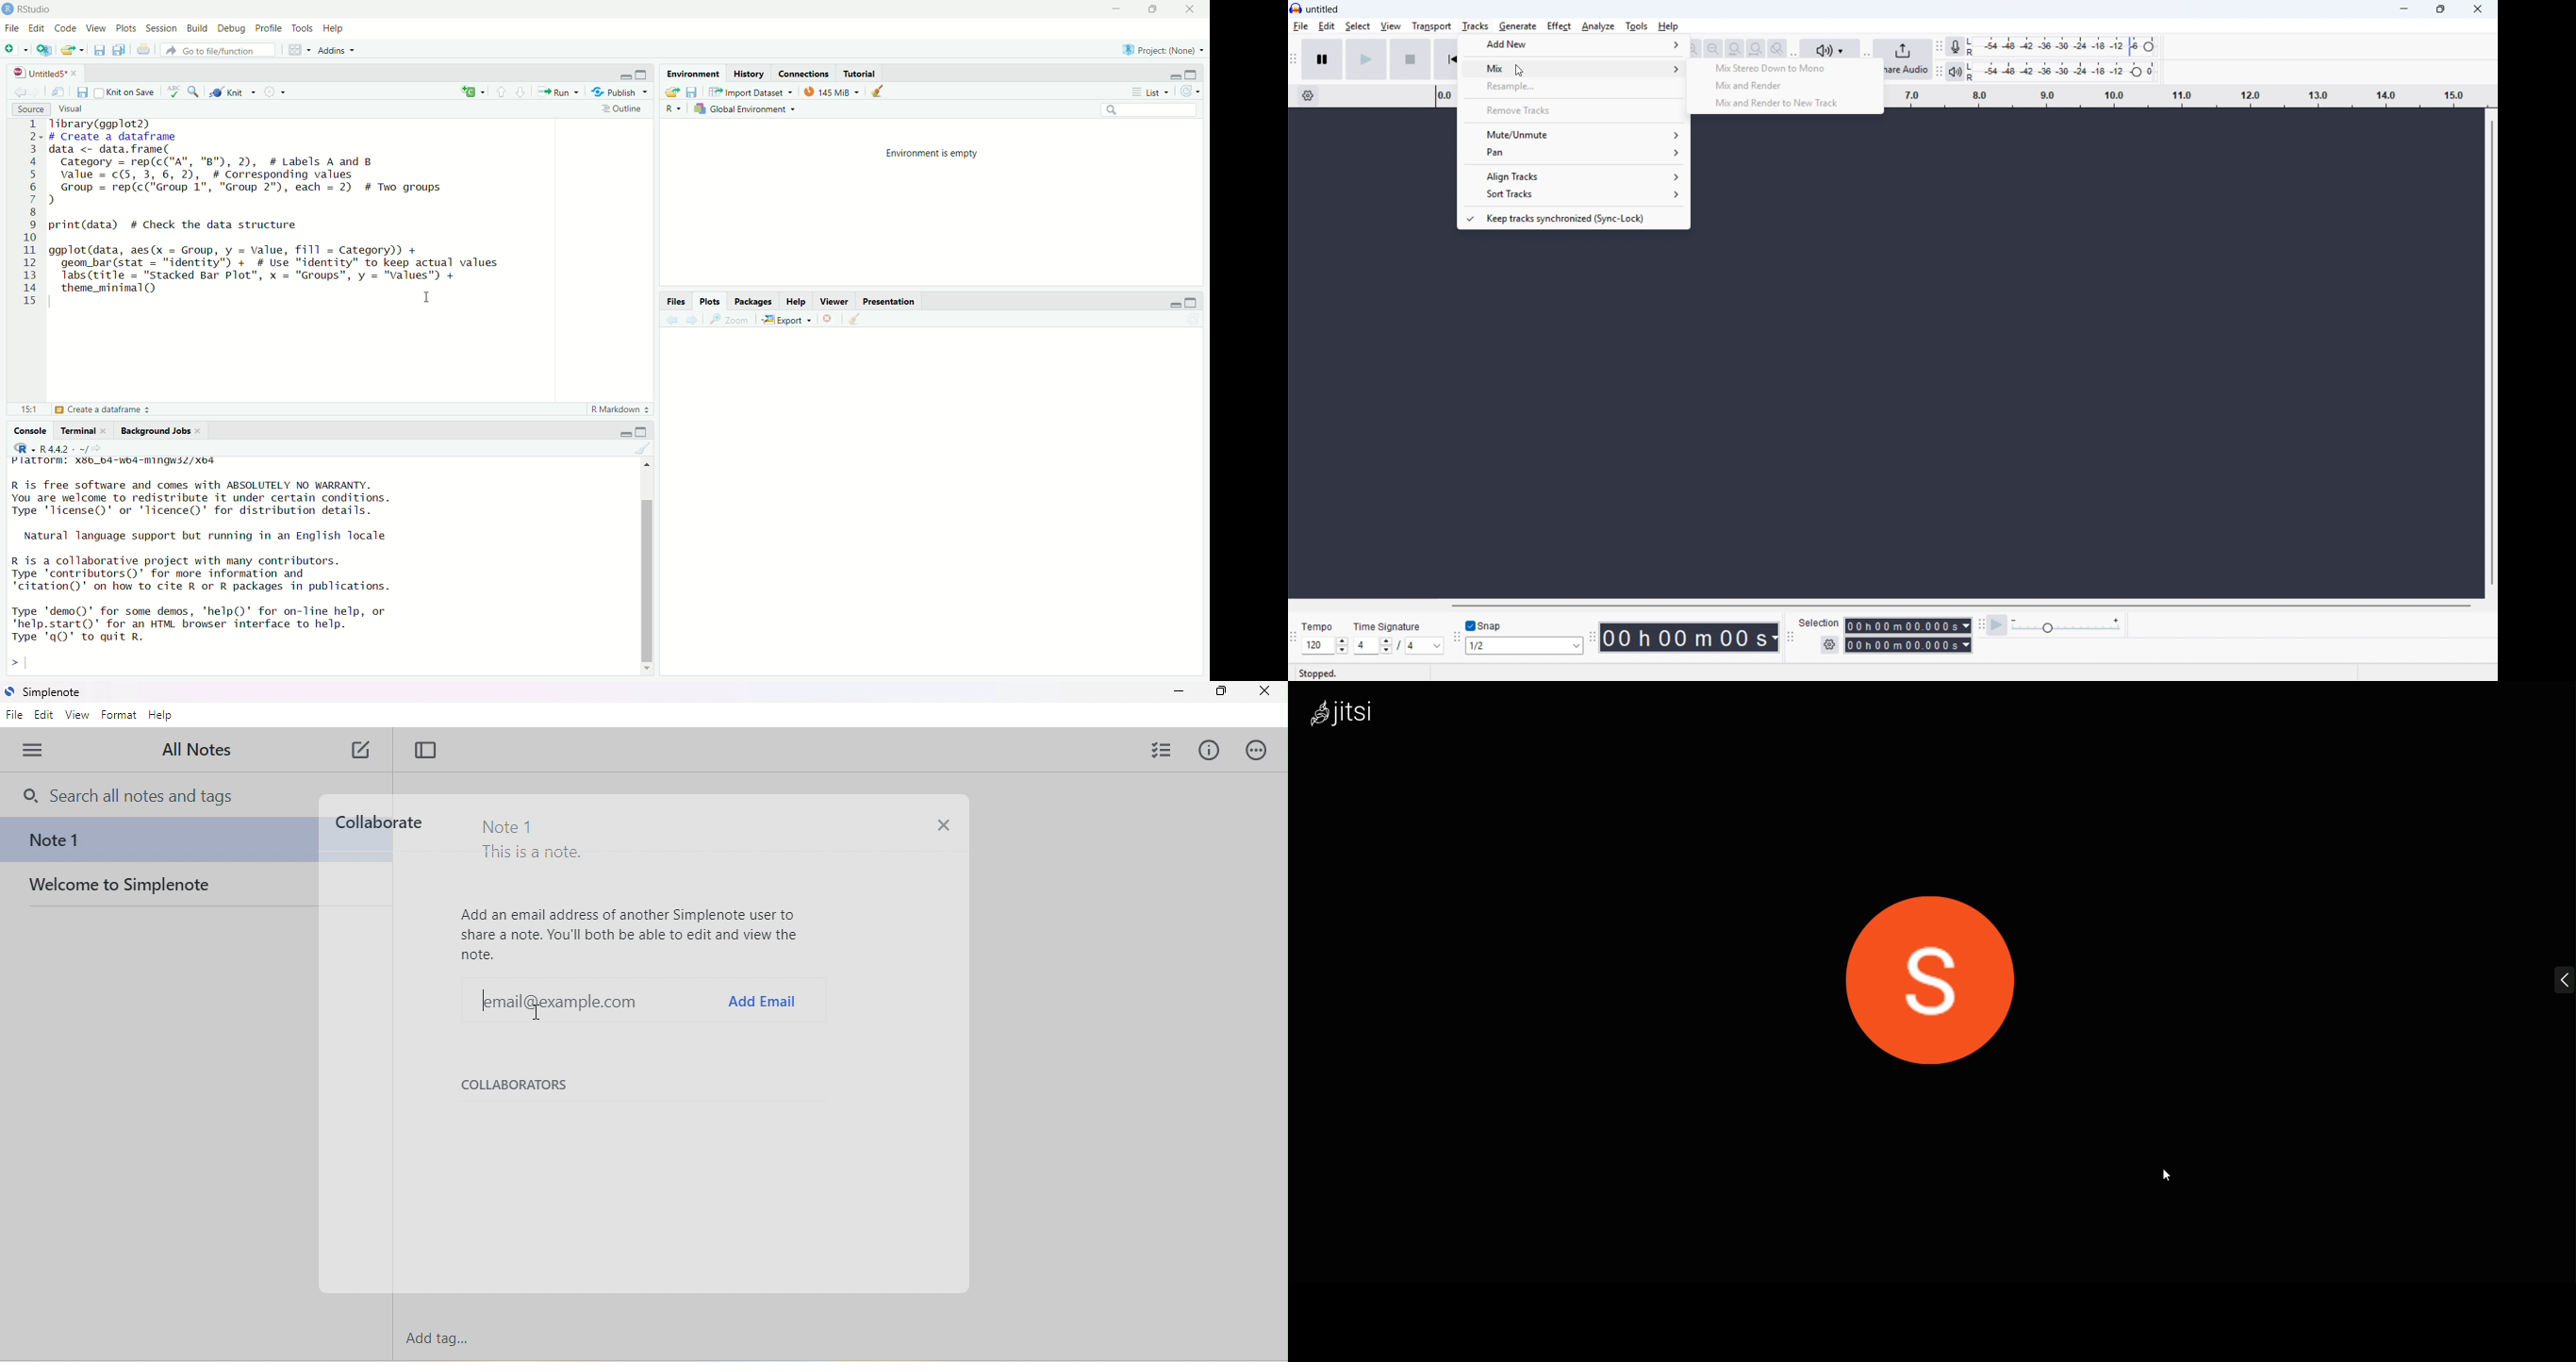 The image size is (2576, 1372). I want to click on maximise , so click(2442, 9).